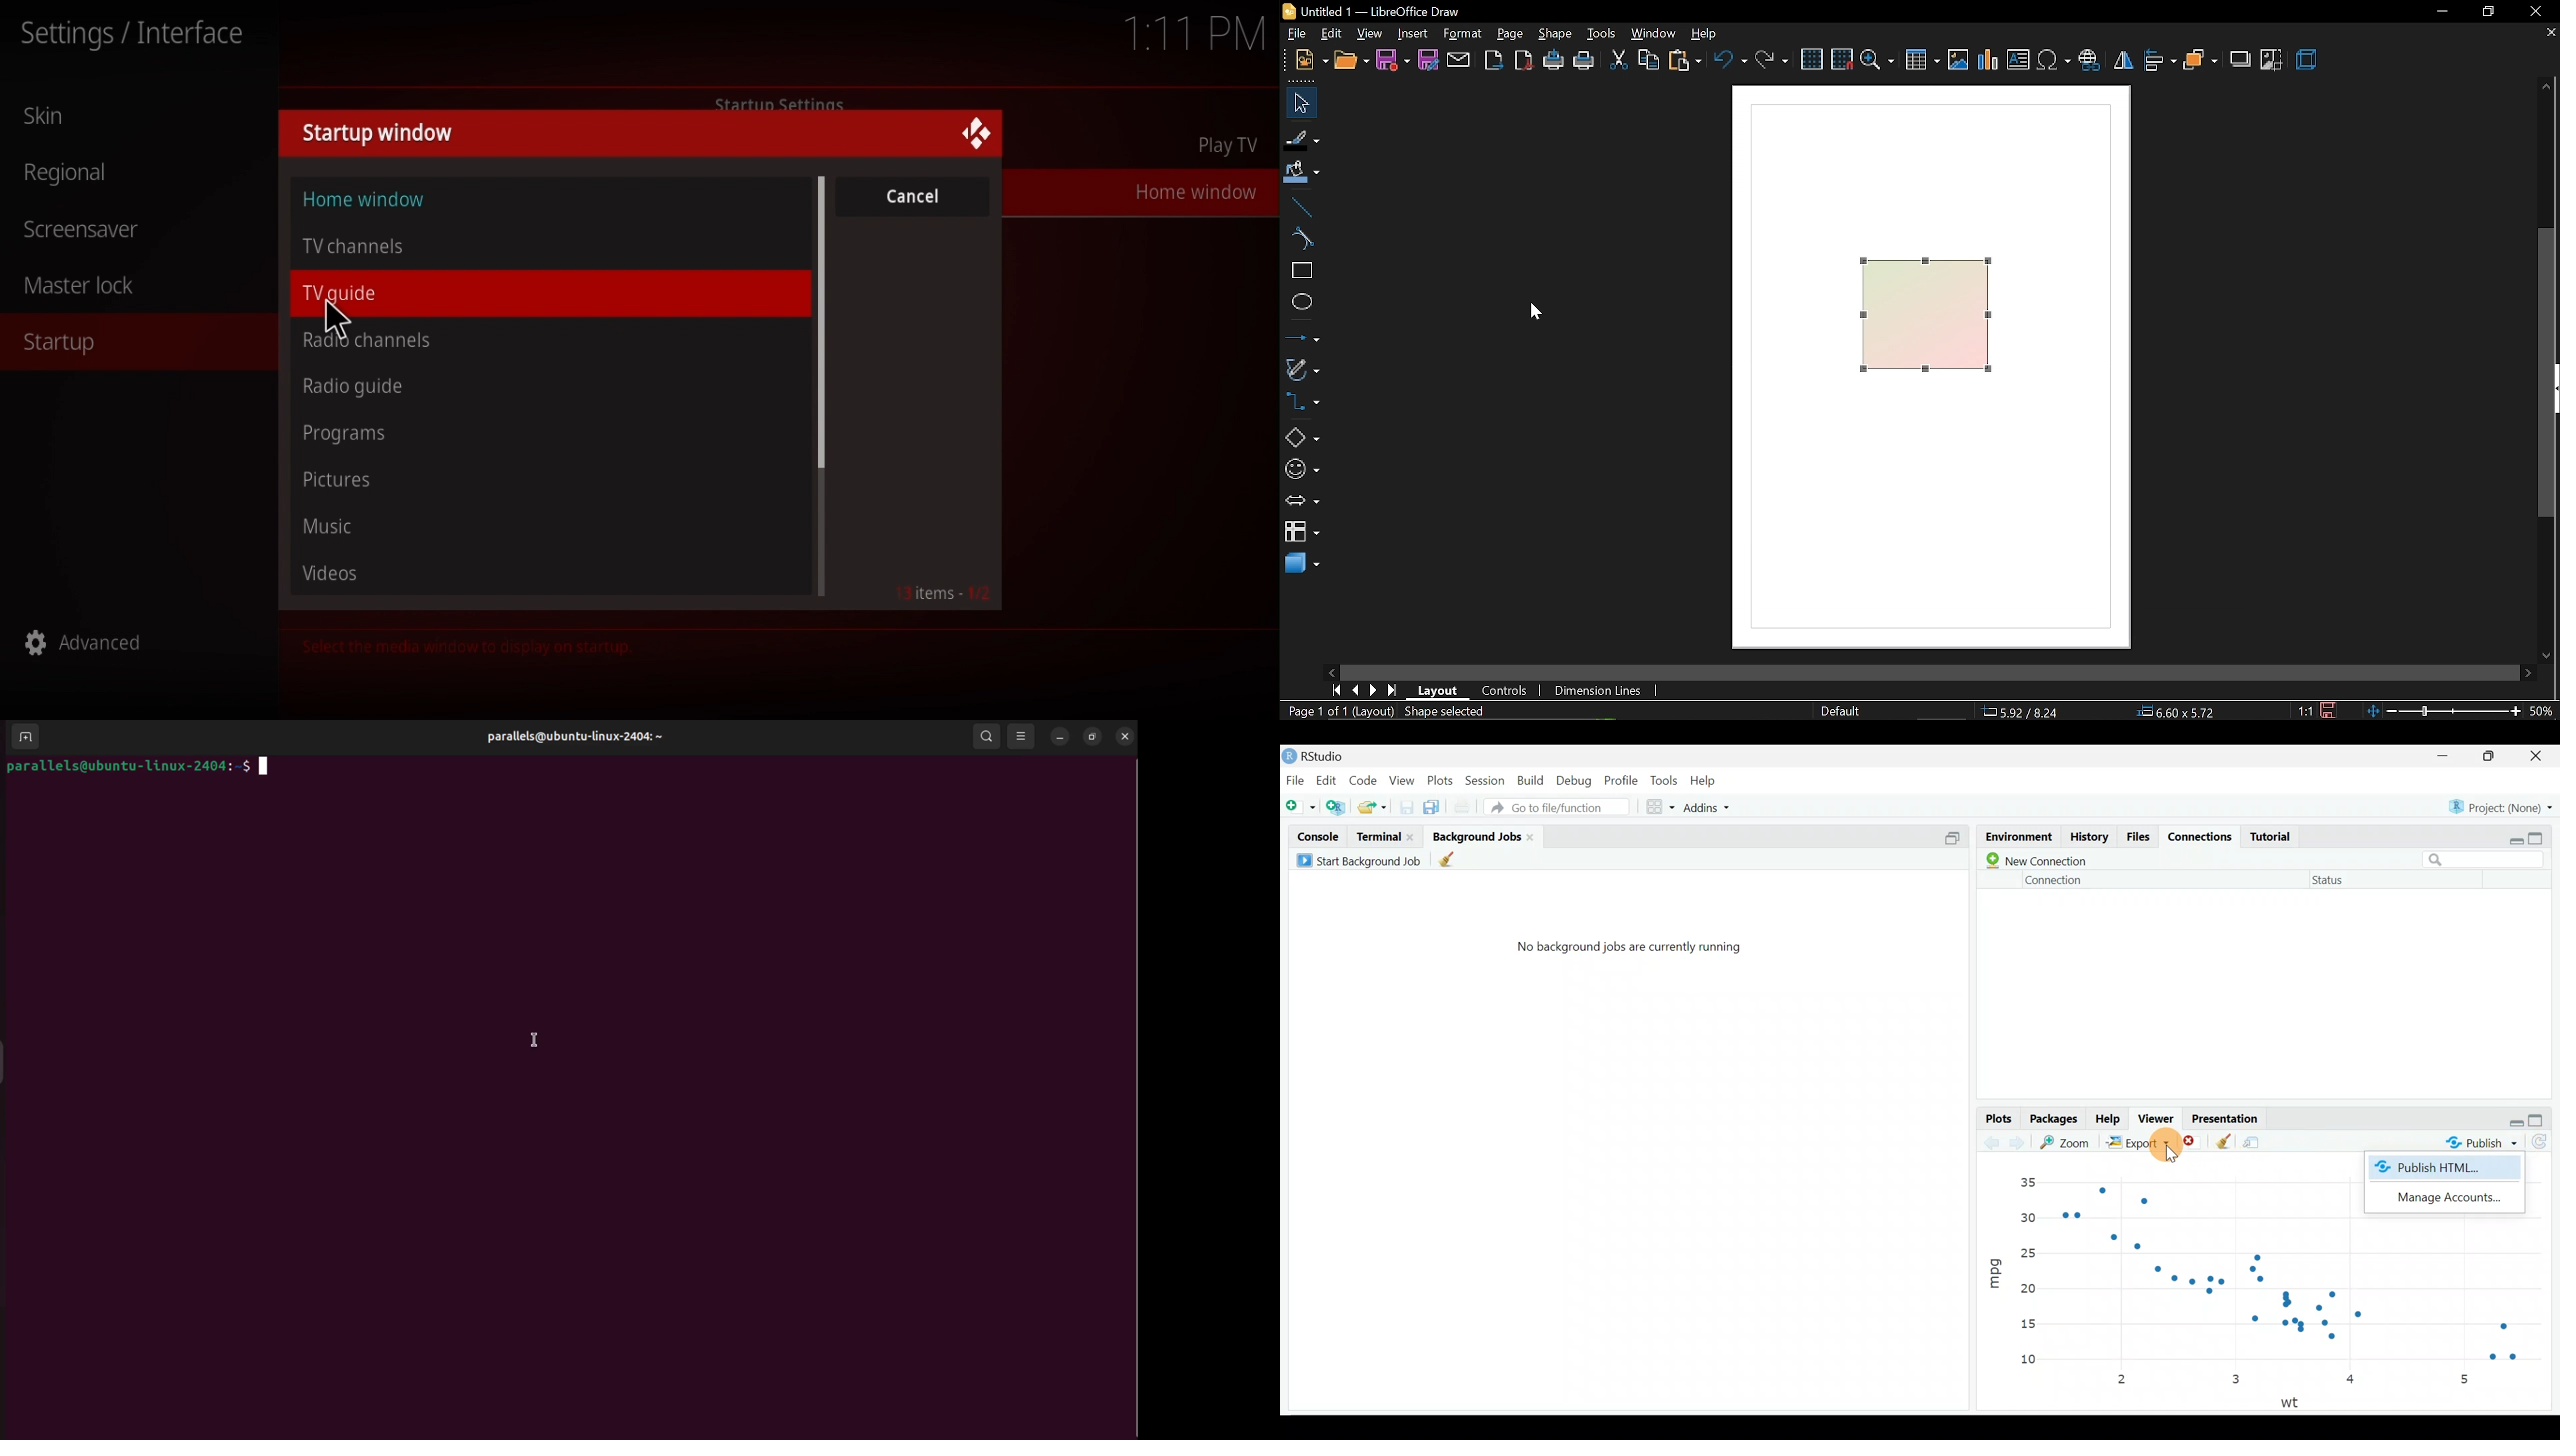 Image resolution: width=2576 pixels, height=1456 pixels. I want to click on Help, so click(1709, 779).